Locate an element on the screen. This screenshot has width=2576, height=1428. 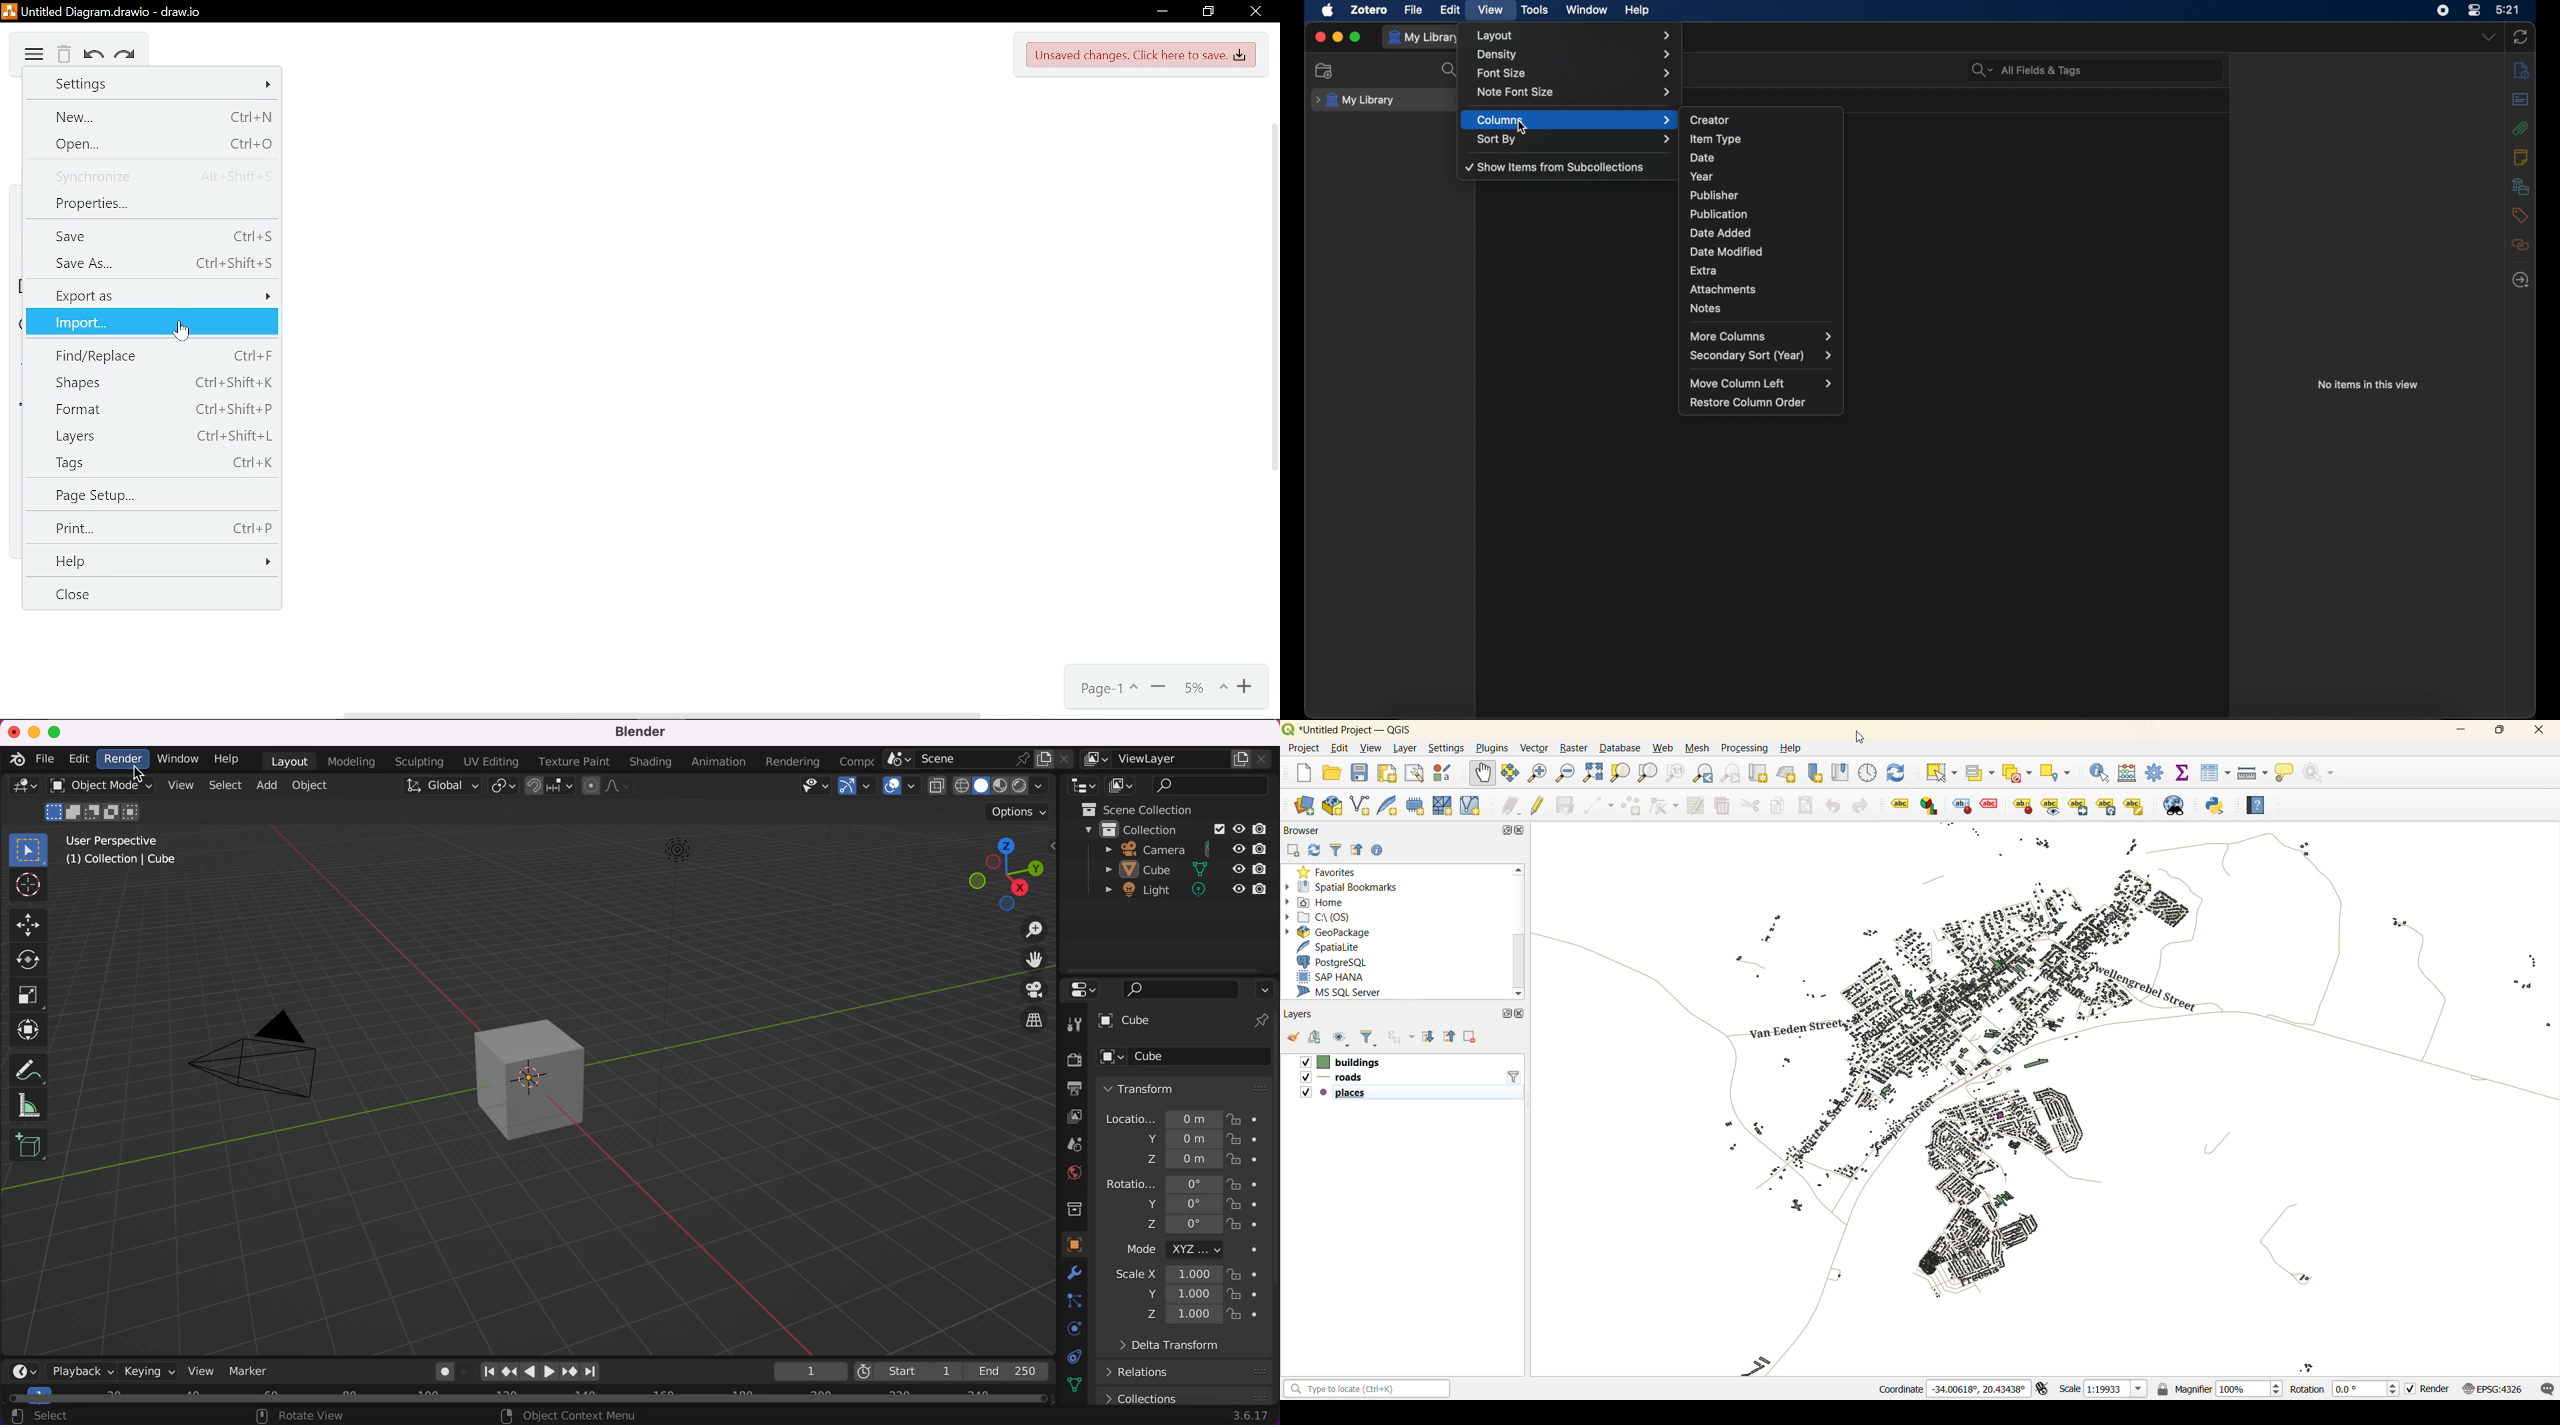
zotero is located at coordinates (1369, 11).